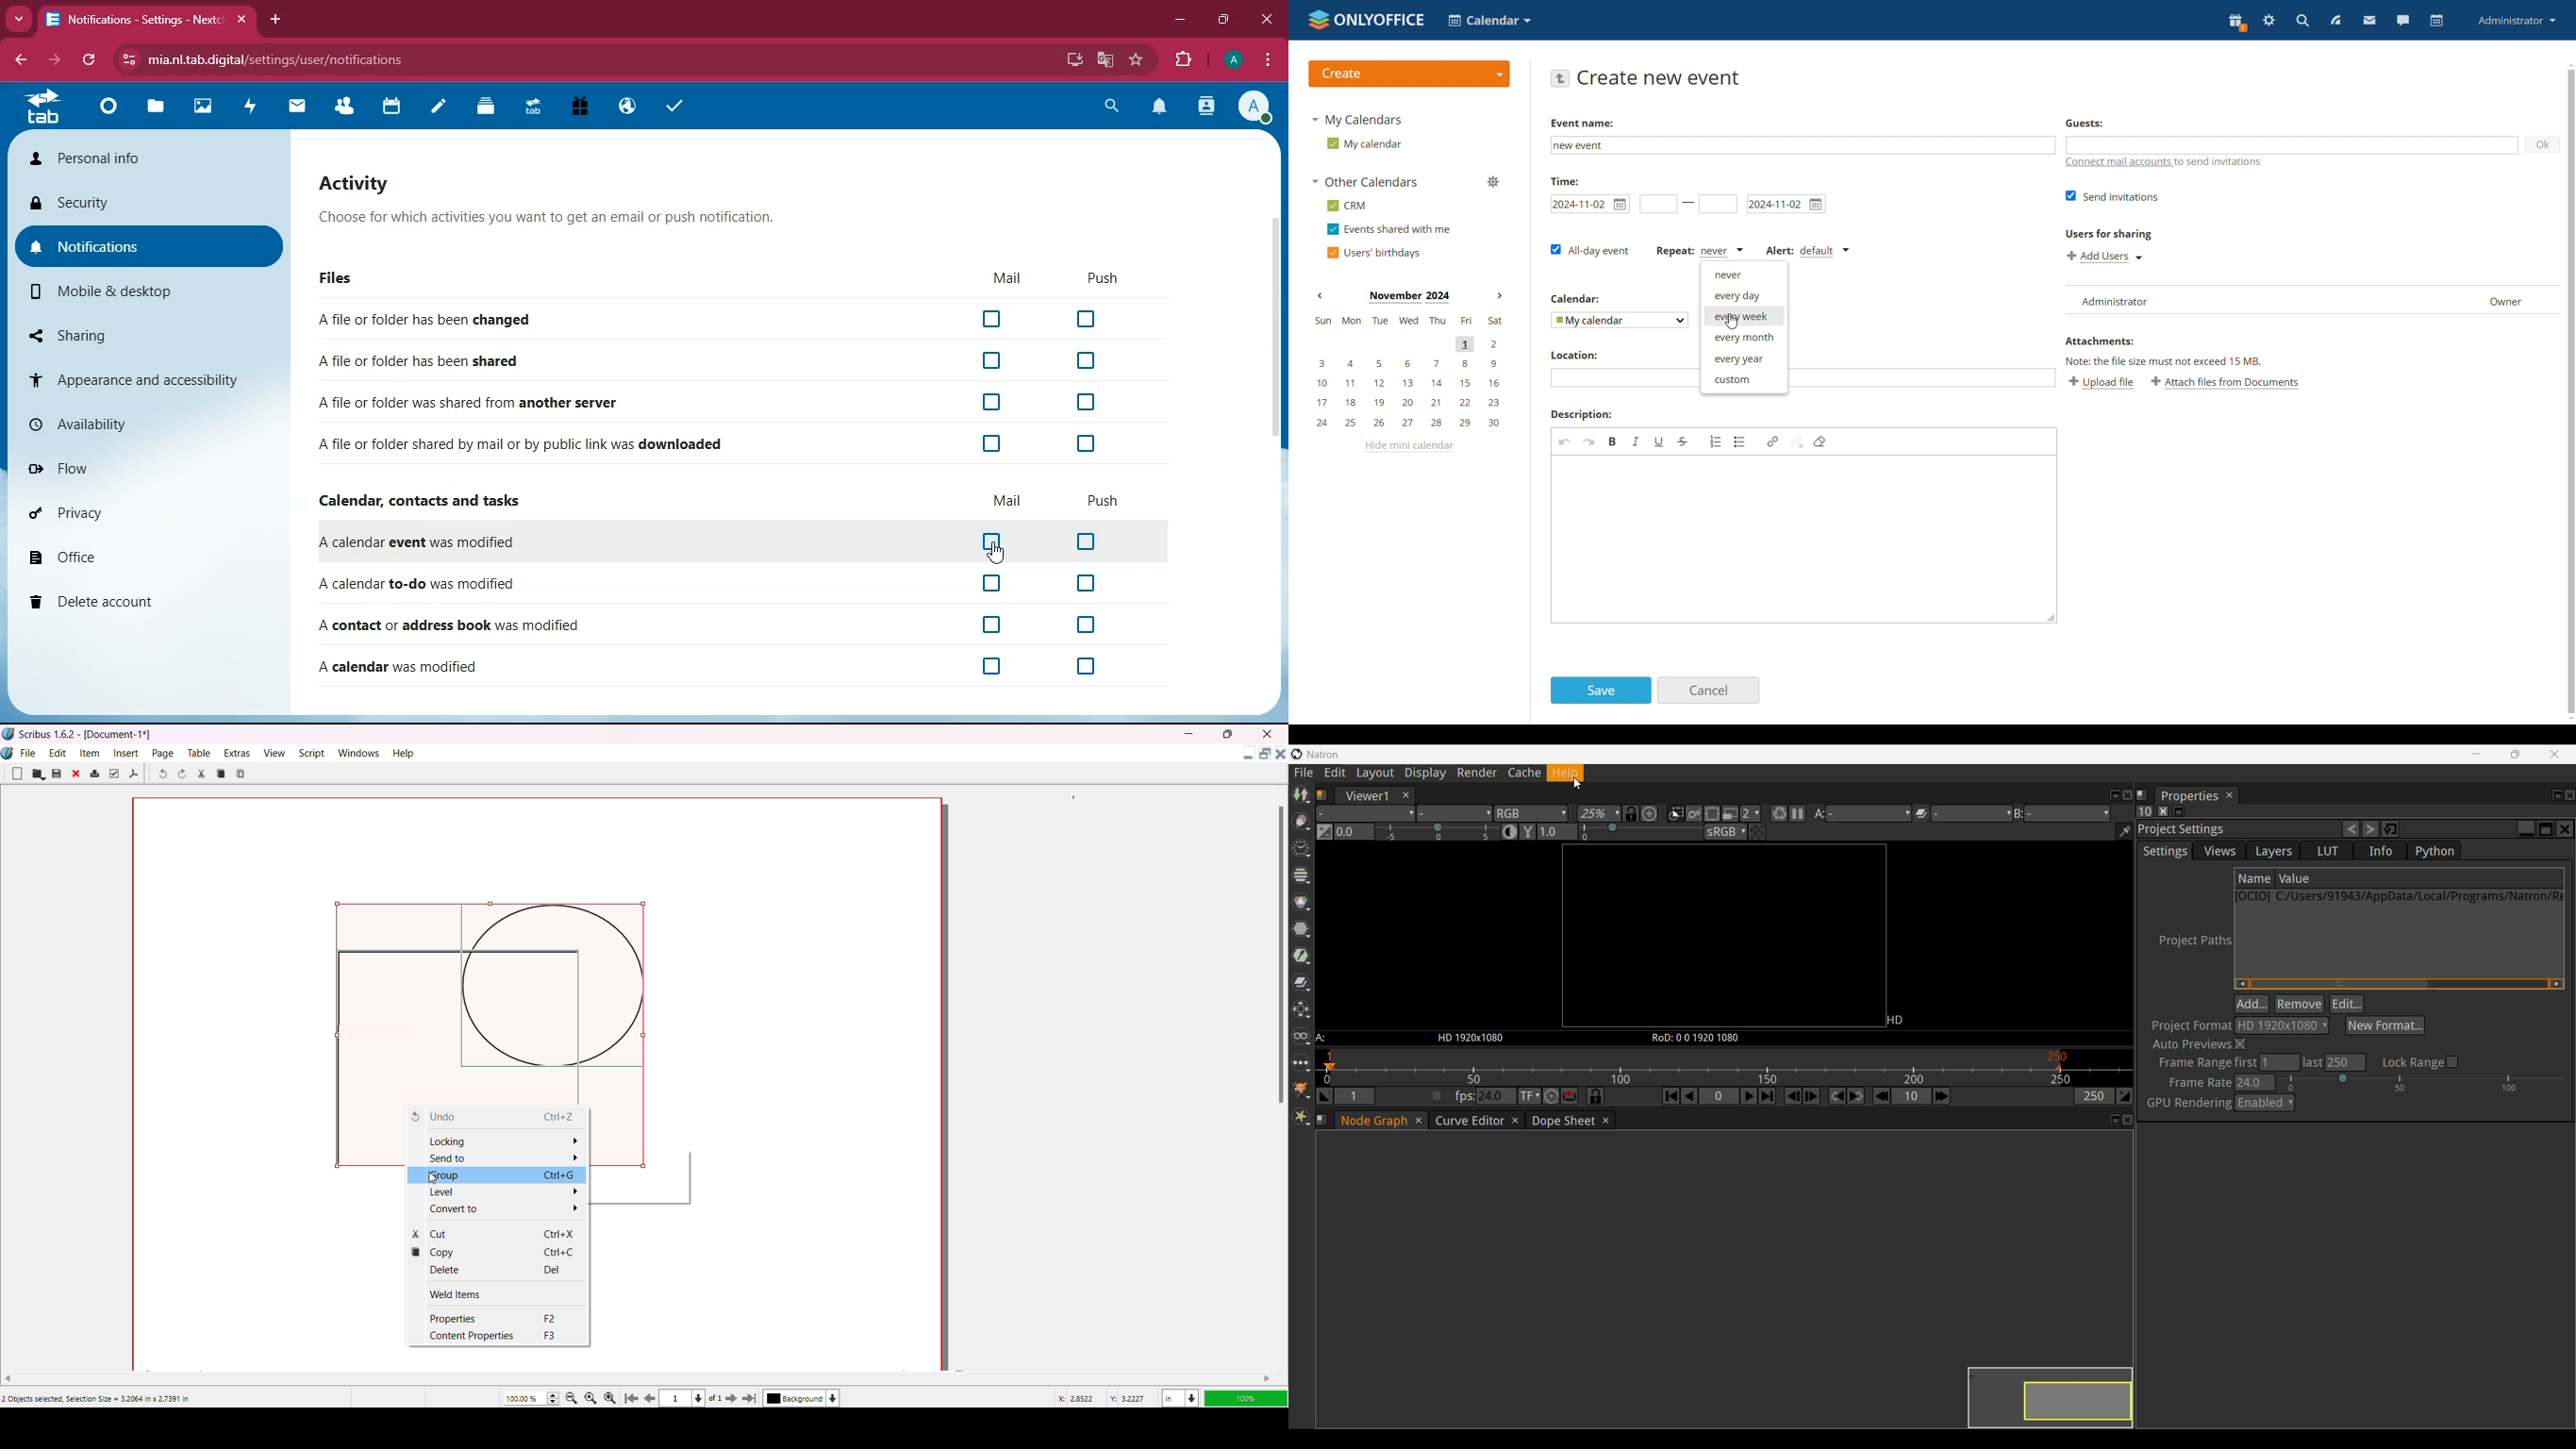 The height and width of the screenshot is (1456, 2576). What do you see at coordinates (162, 775) in the screenshot?
I see `Undo` at bounding box center [162, 775].